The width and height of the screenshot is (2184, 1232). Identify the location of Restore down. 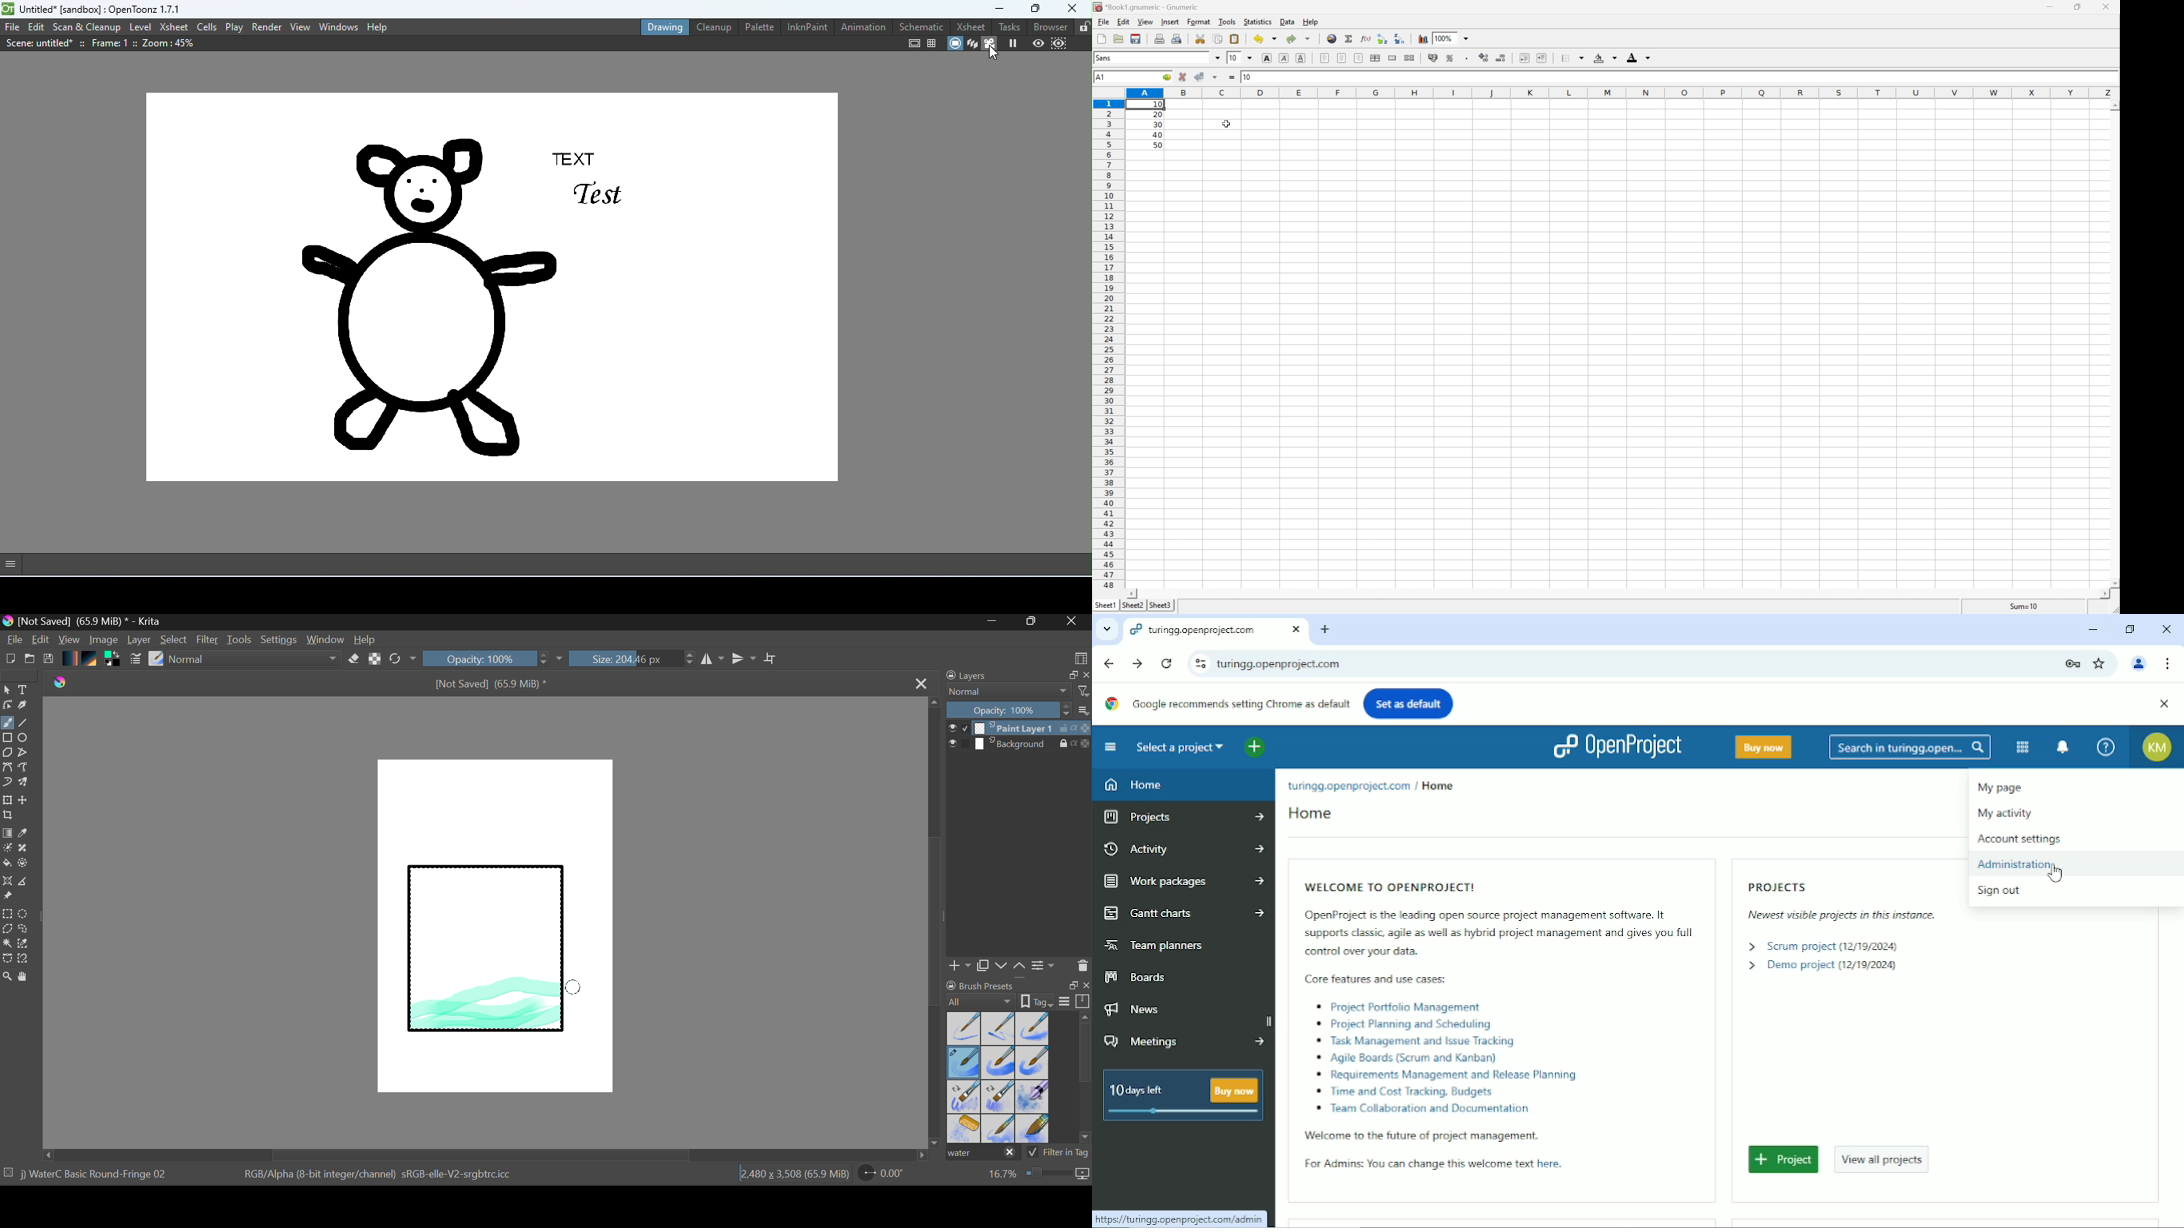
(2130, 628).